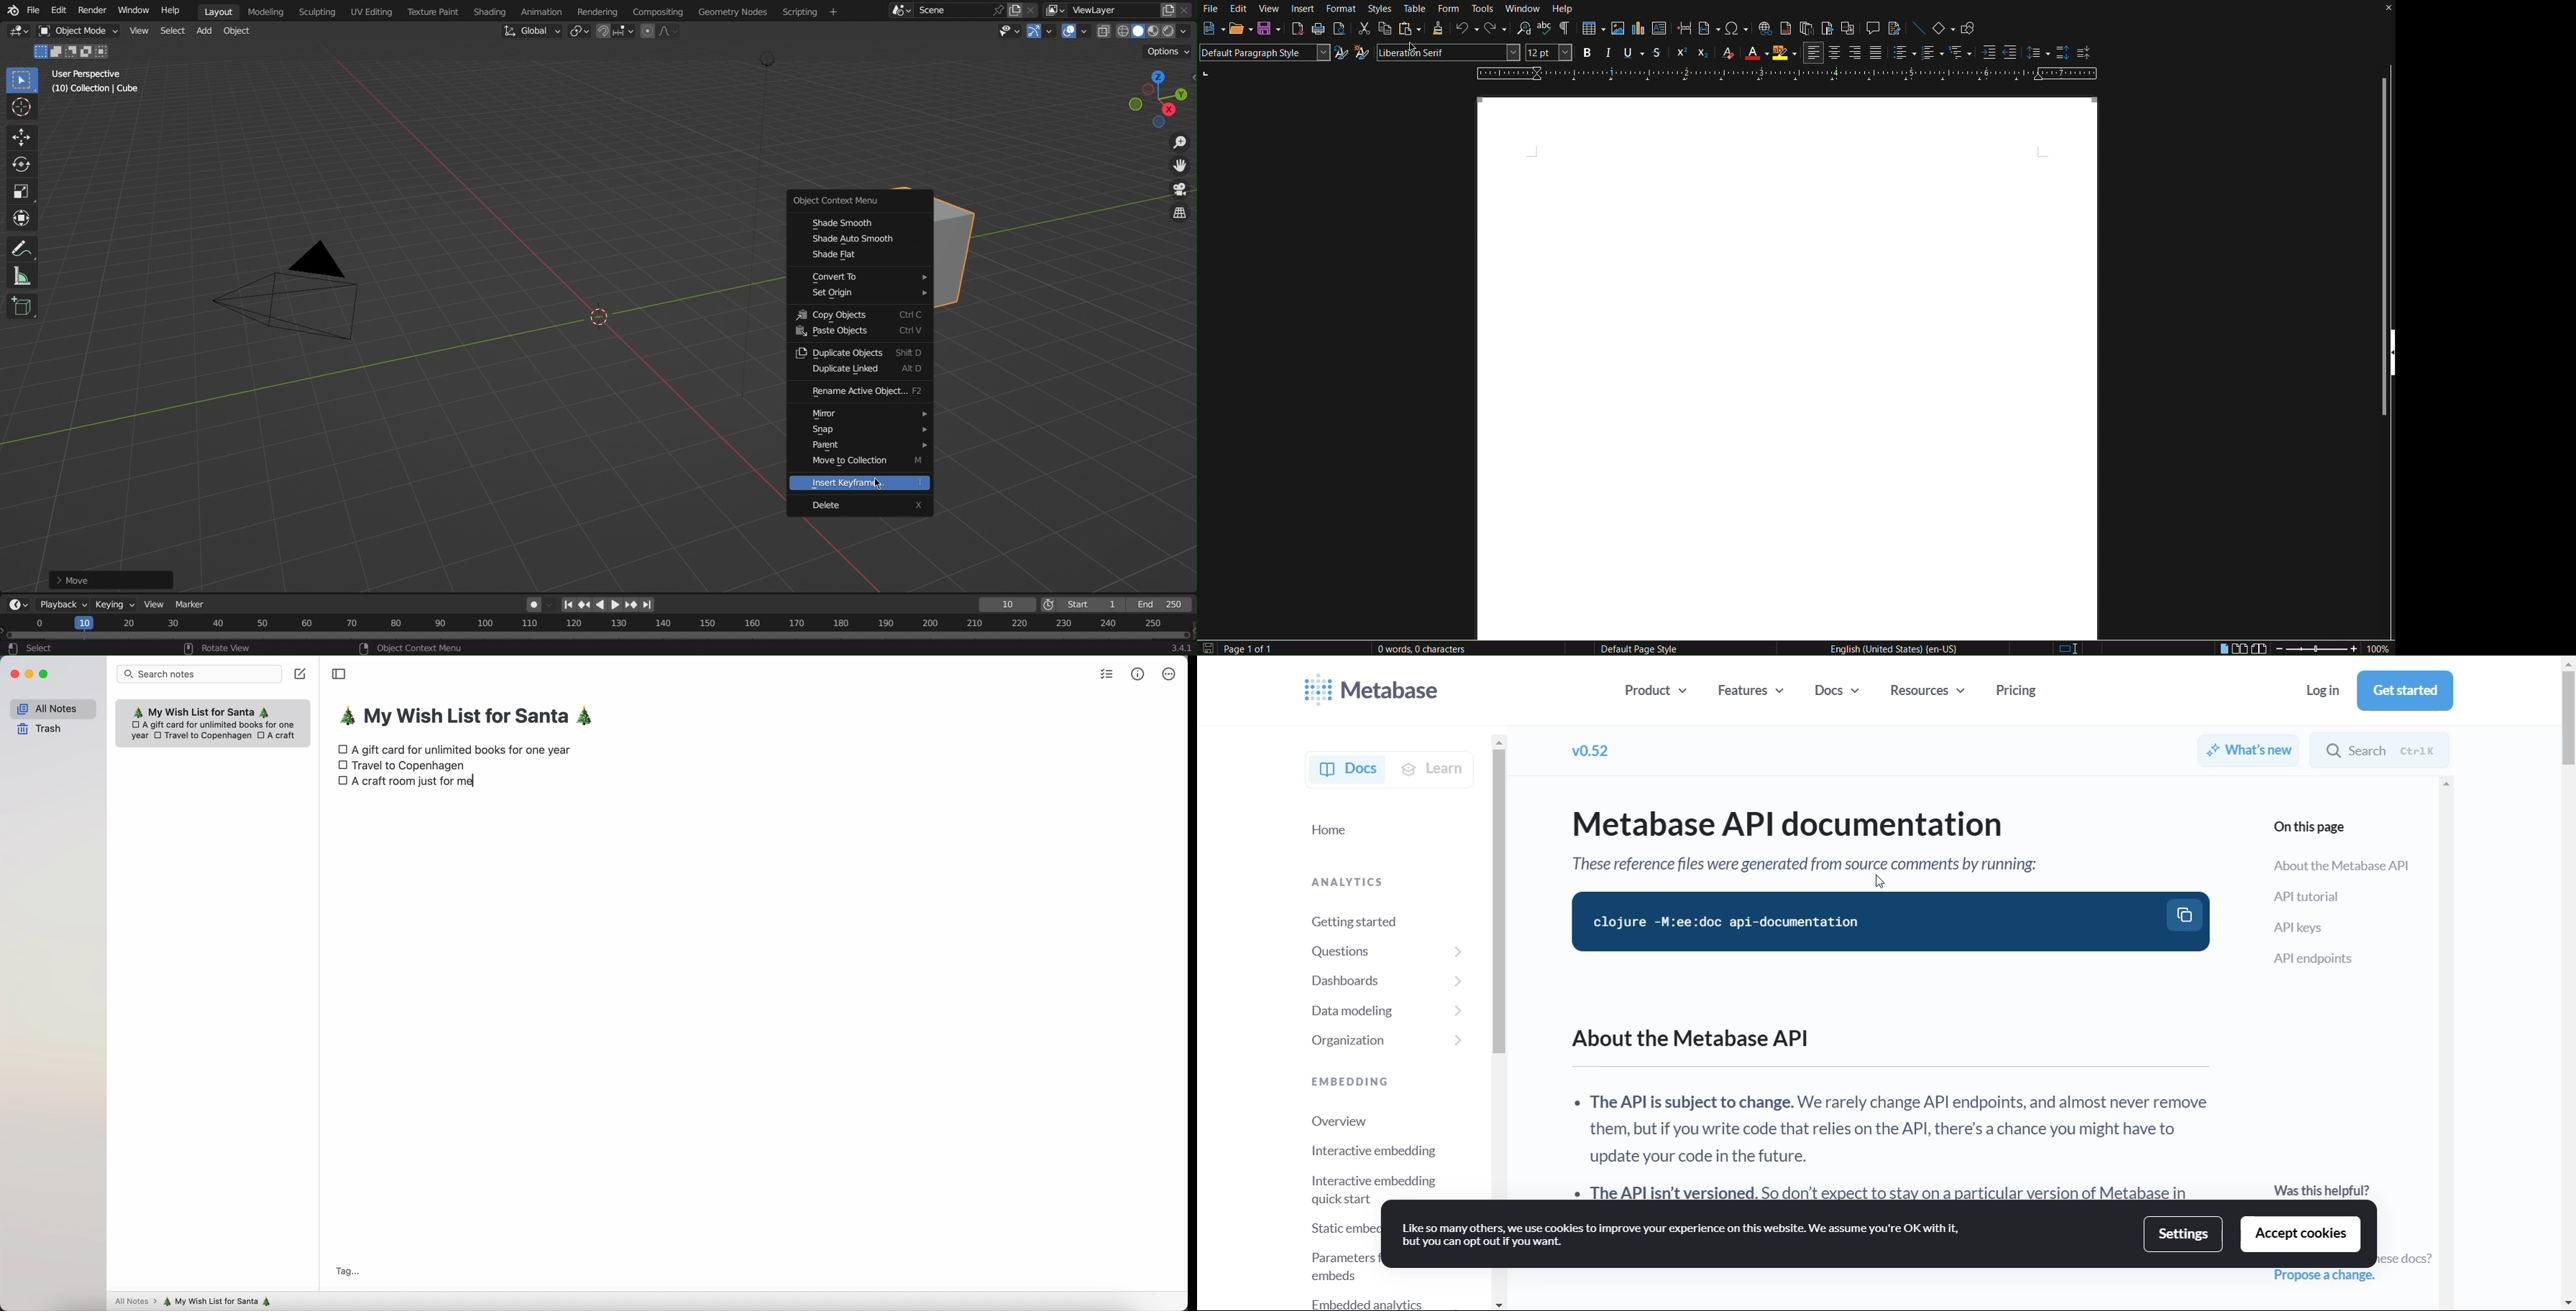  What do you see at coordinates (2064, 54) in the screenshot?
I see `Increase Paragraph Spacing` at bounding box center [2064, 54].